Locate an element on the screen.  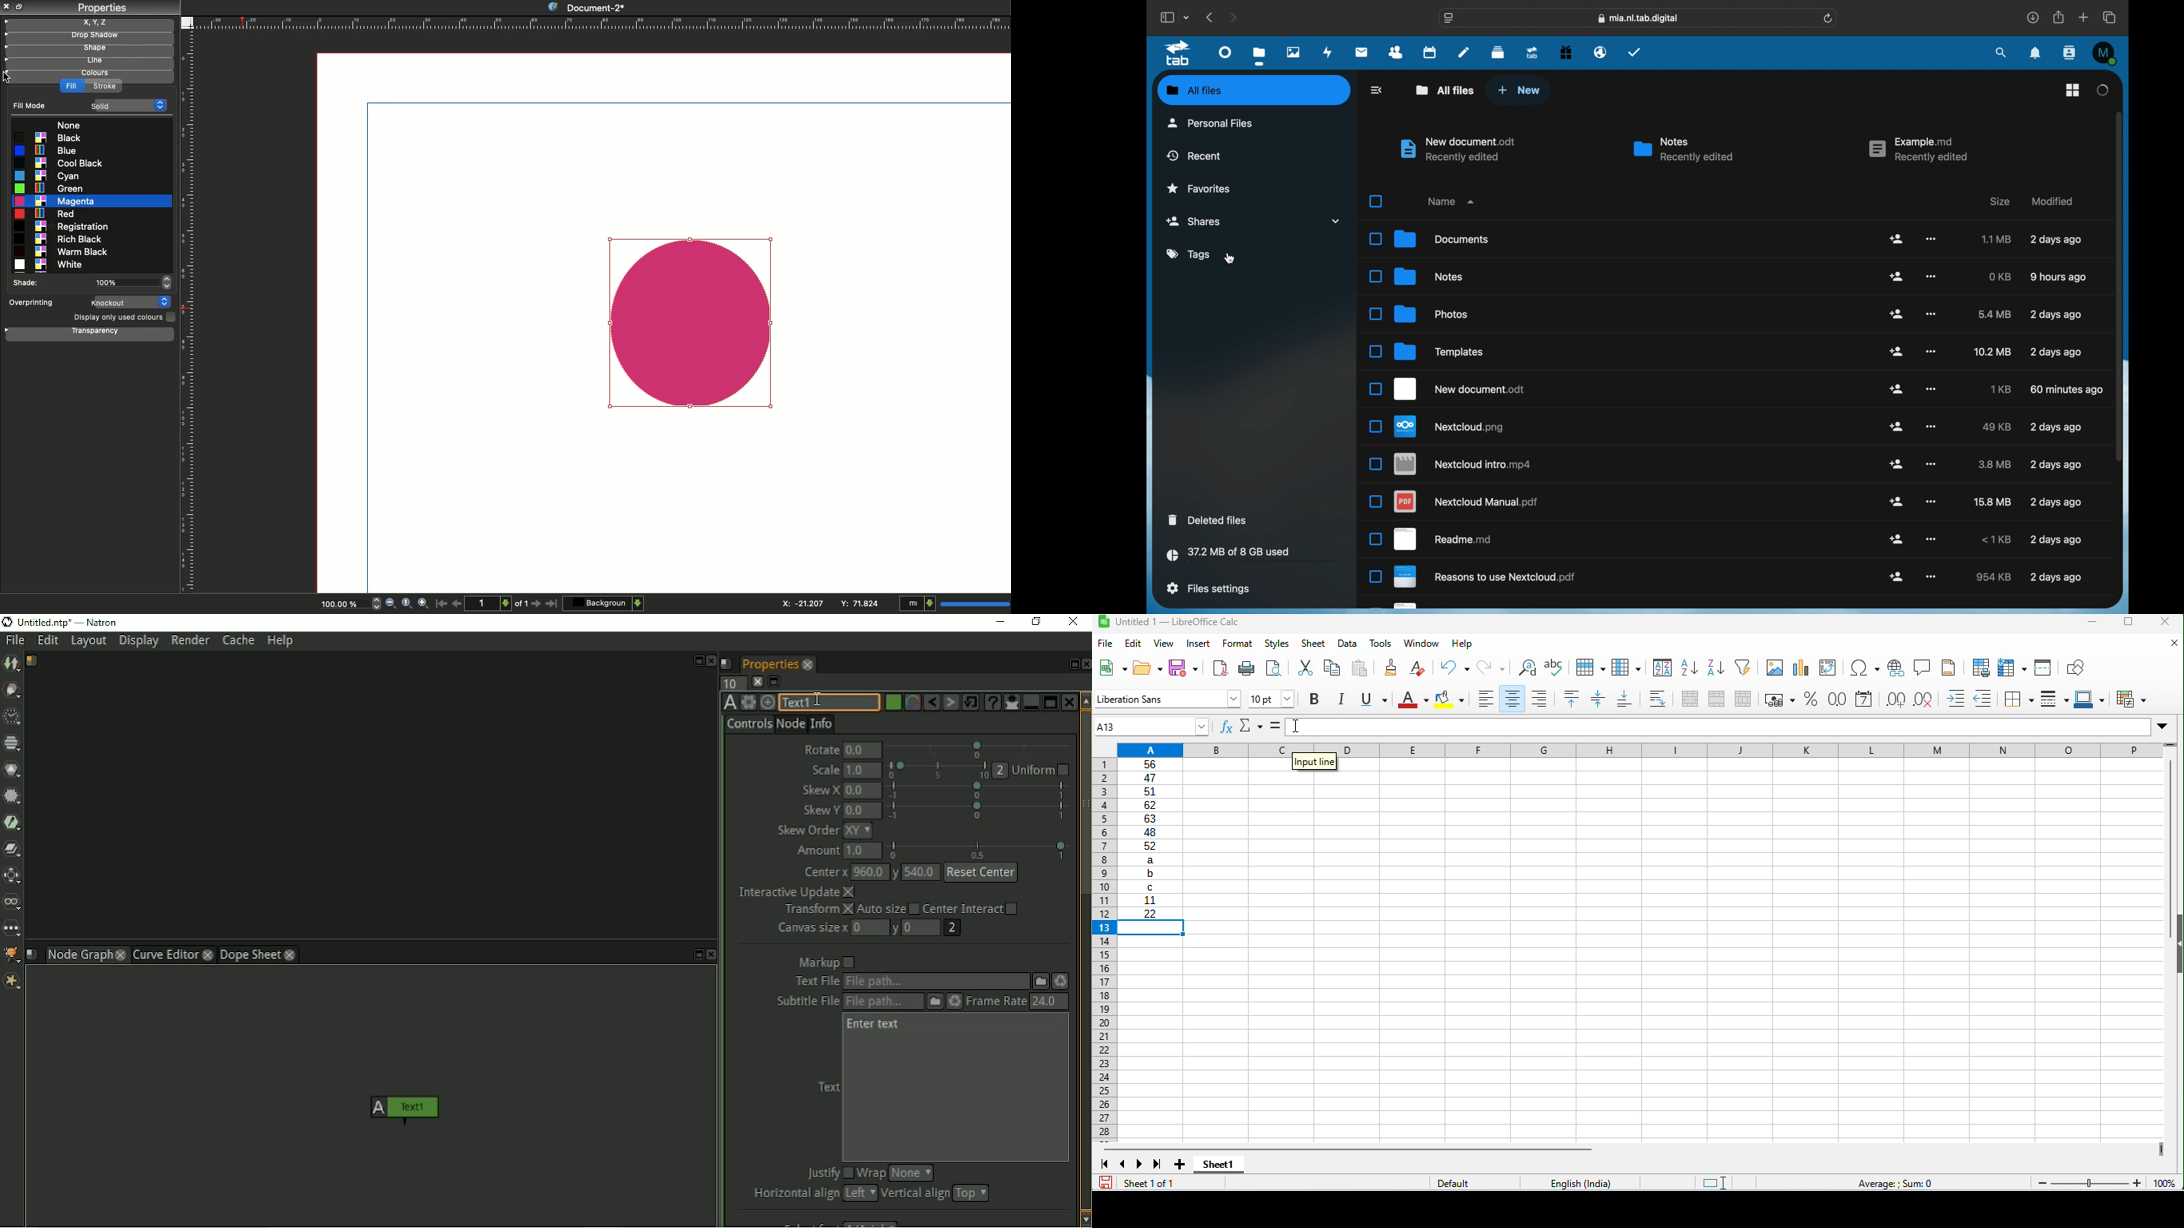
Average: ; Sum: 0 is located at coordinates (1893, 1183).